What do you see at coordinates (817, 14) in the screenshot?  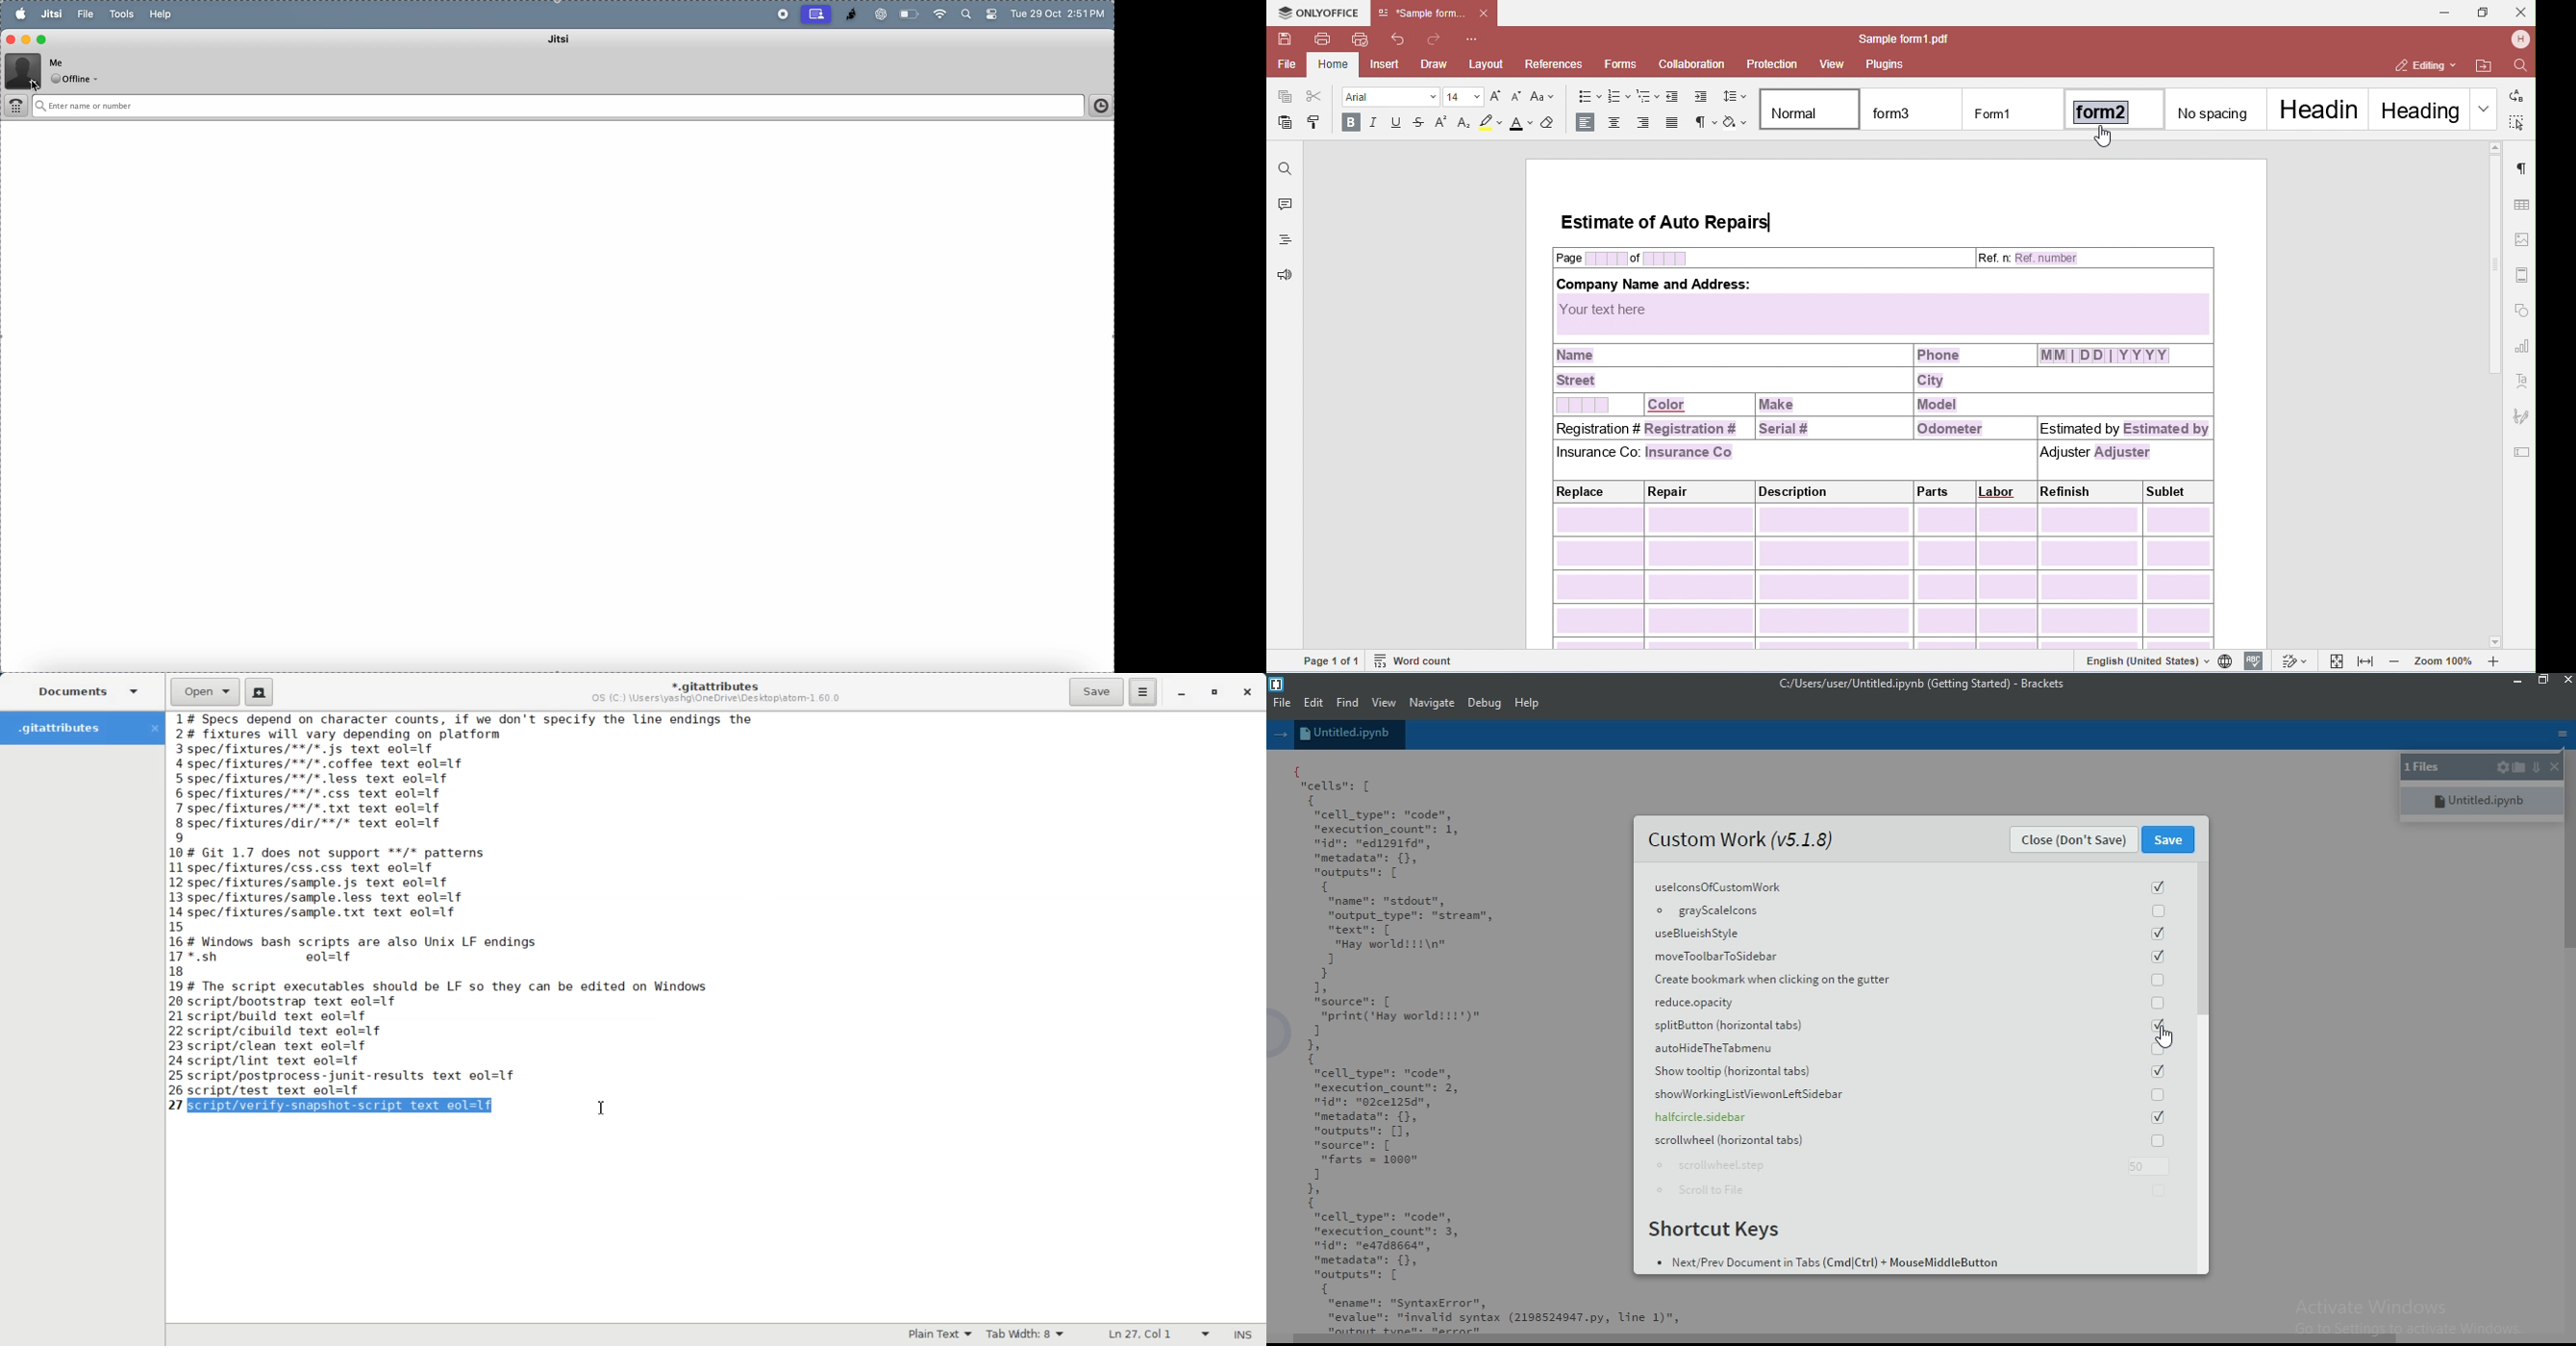 I see `cast` at bounding box center [817, 14].